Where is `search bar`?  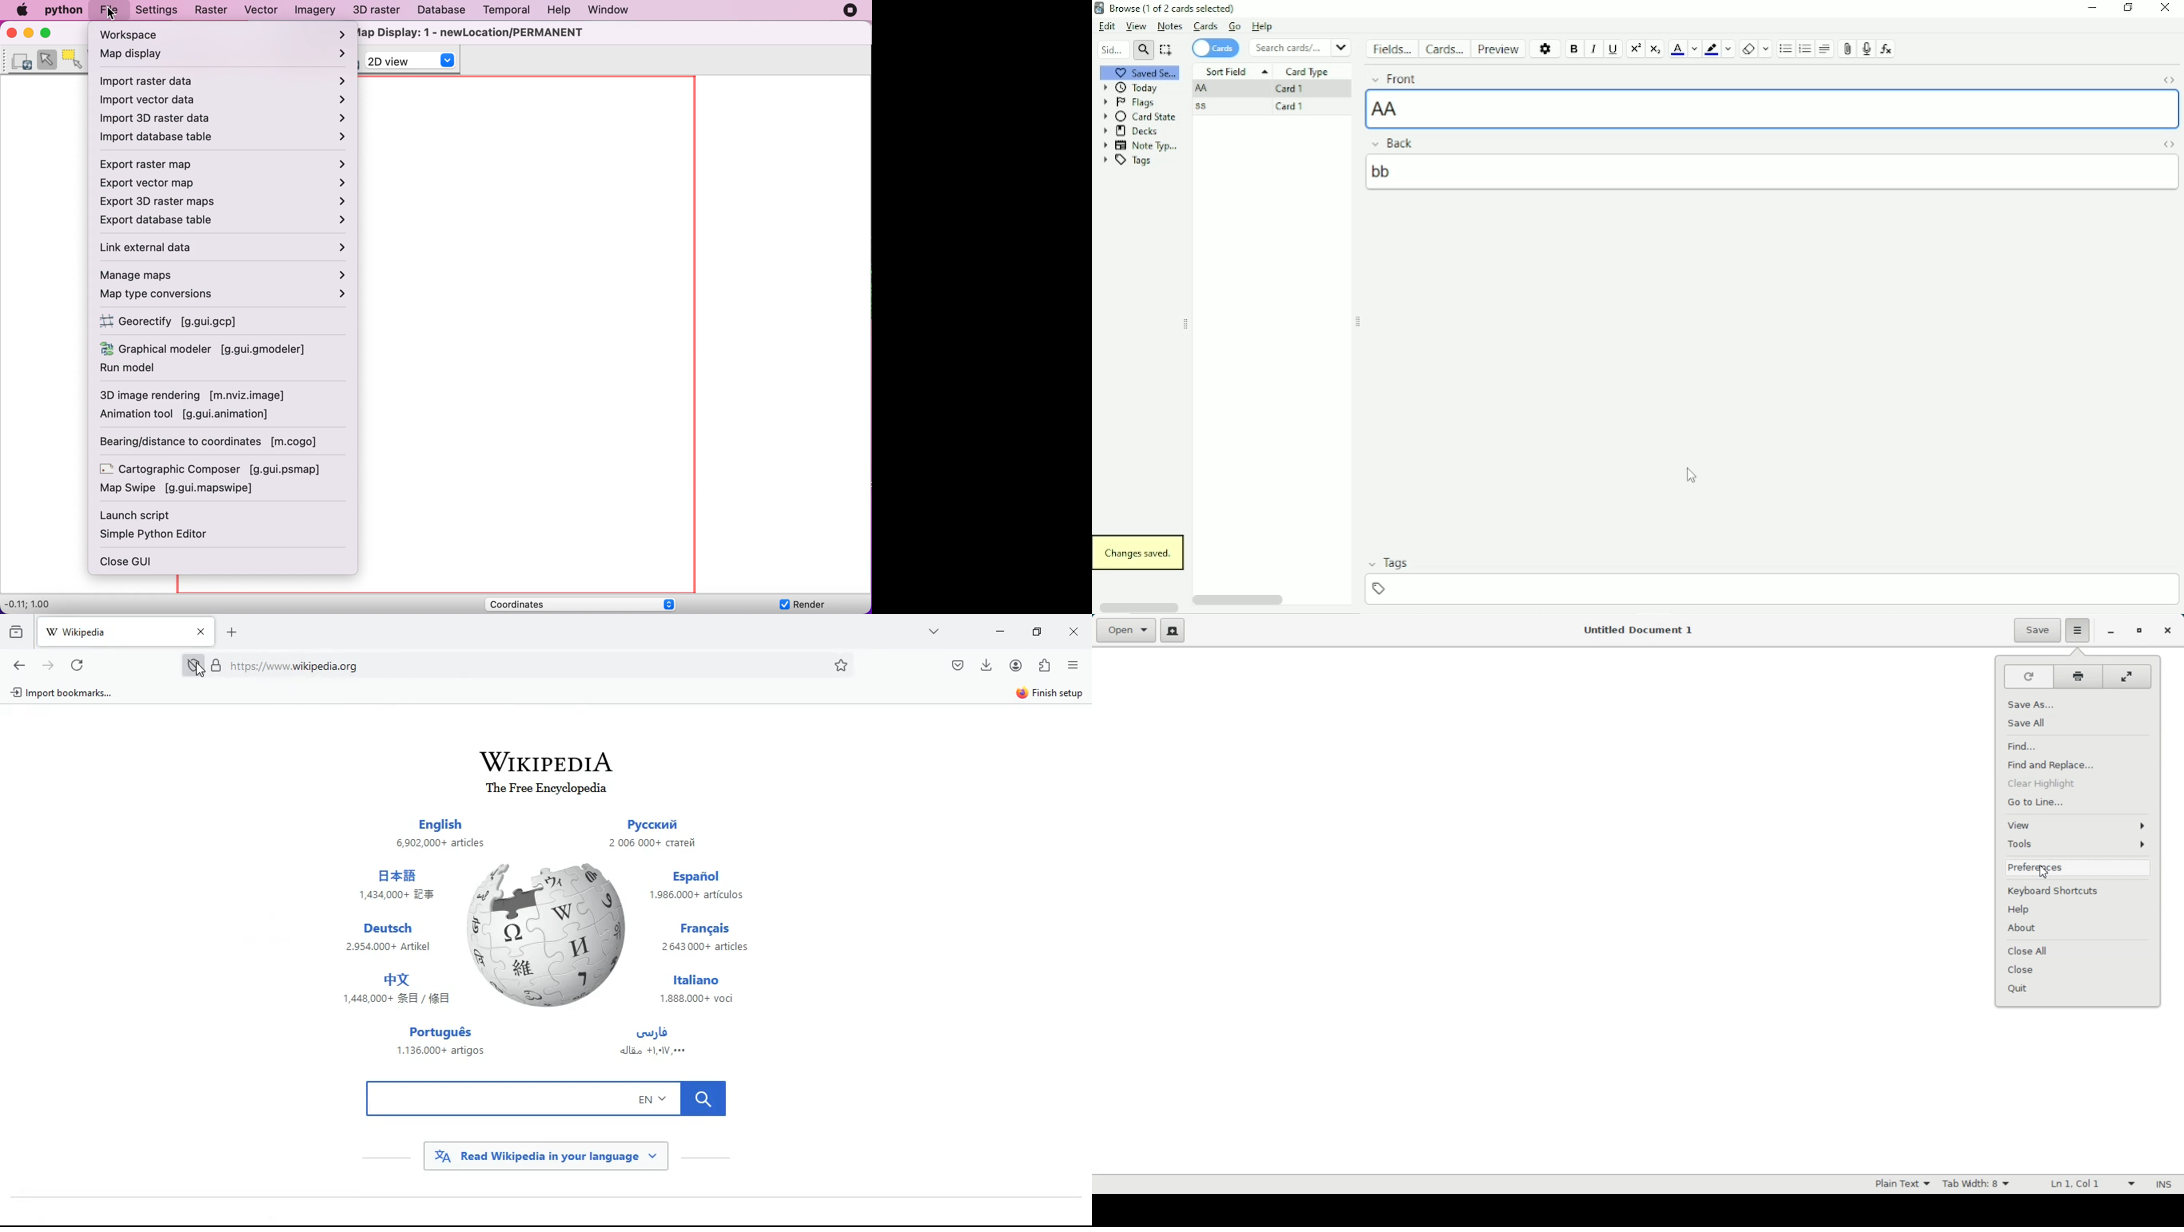
search bar is located at coordinates (548, 1099).